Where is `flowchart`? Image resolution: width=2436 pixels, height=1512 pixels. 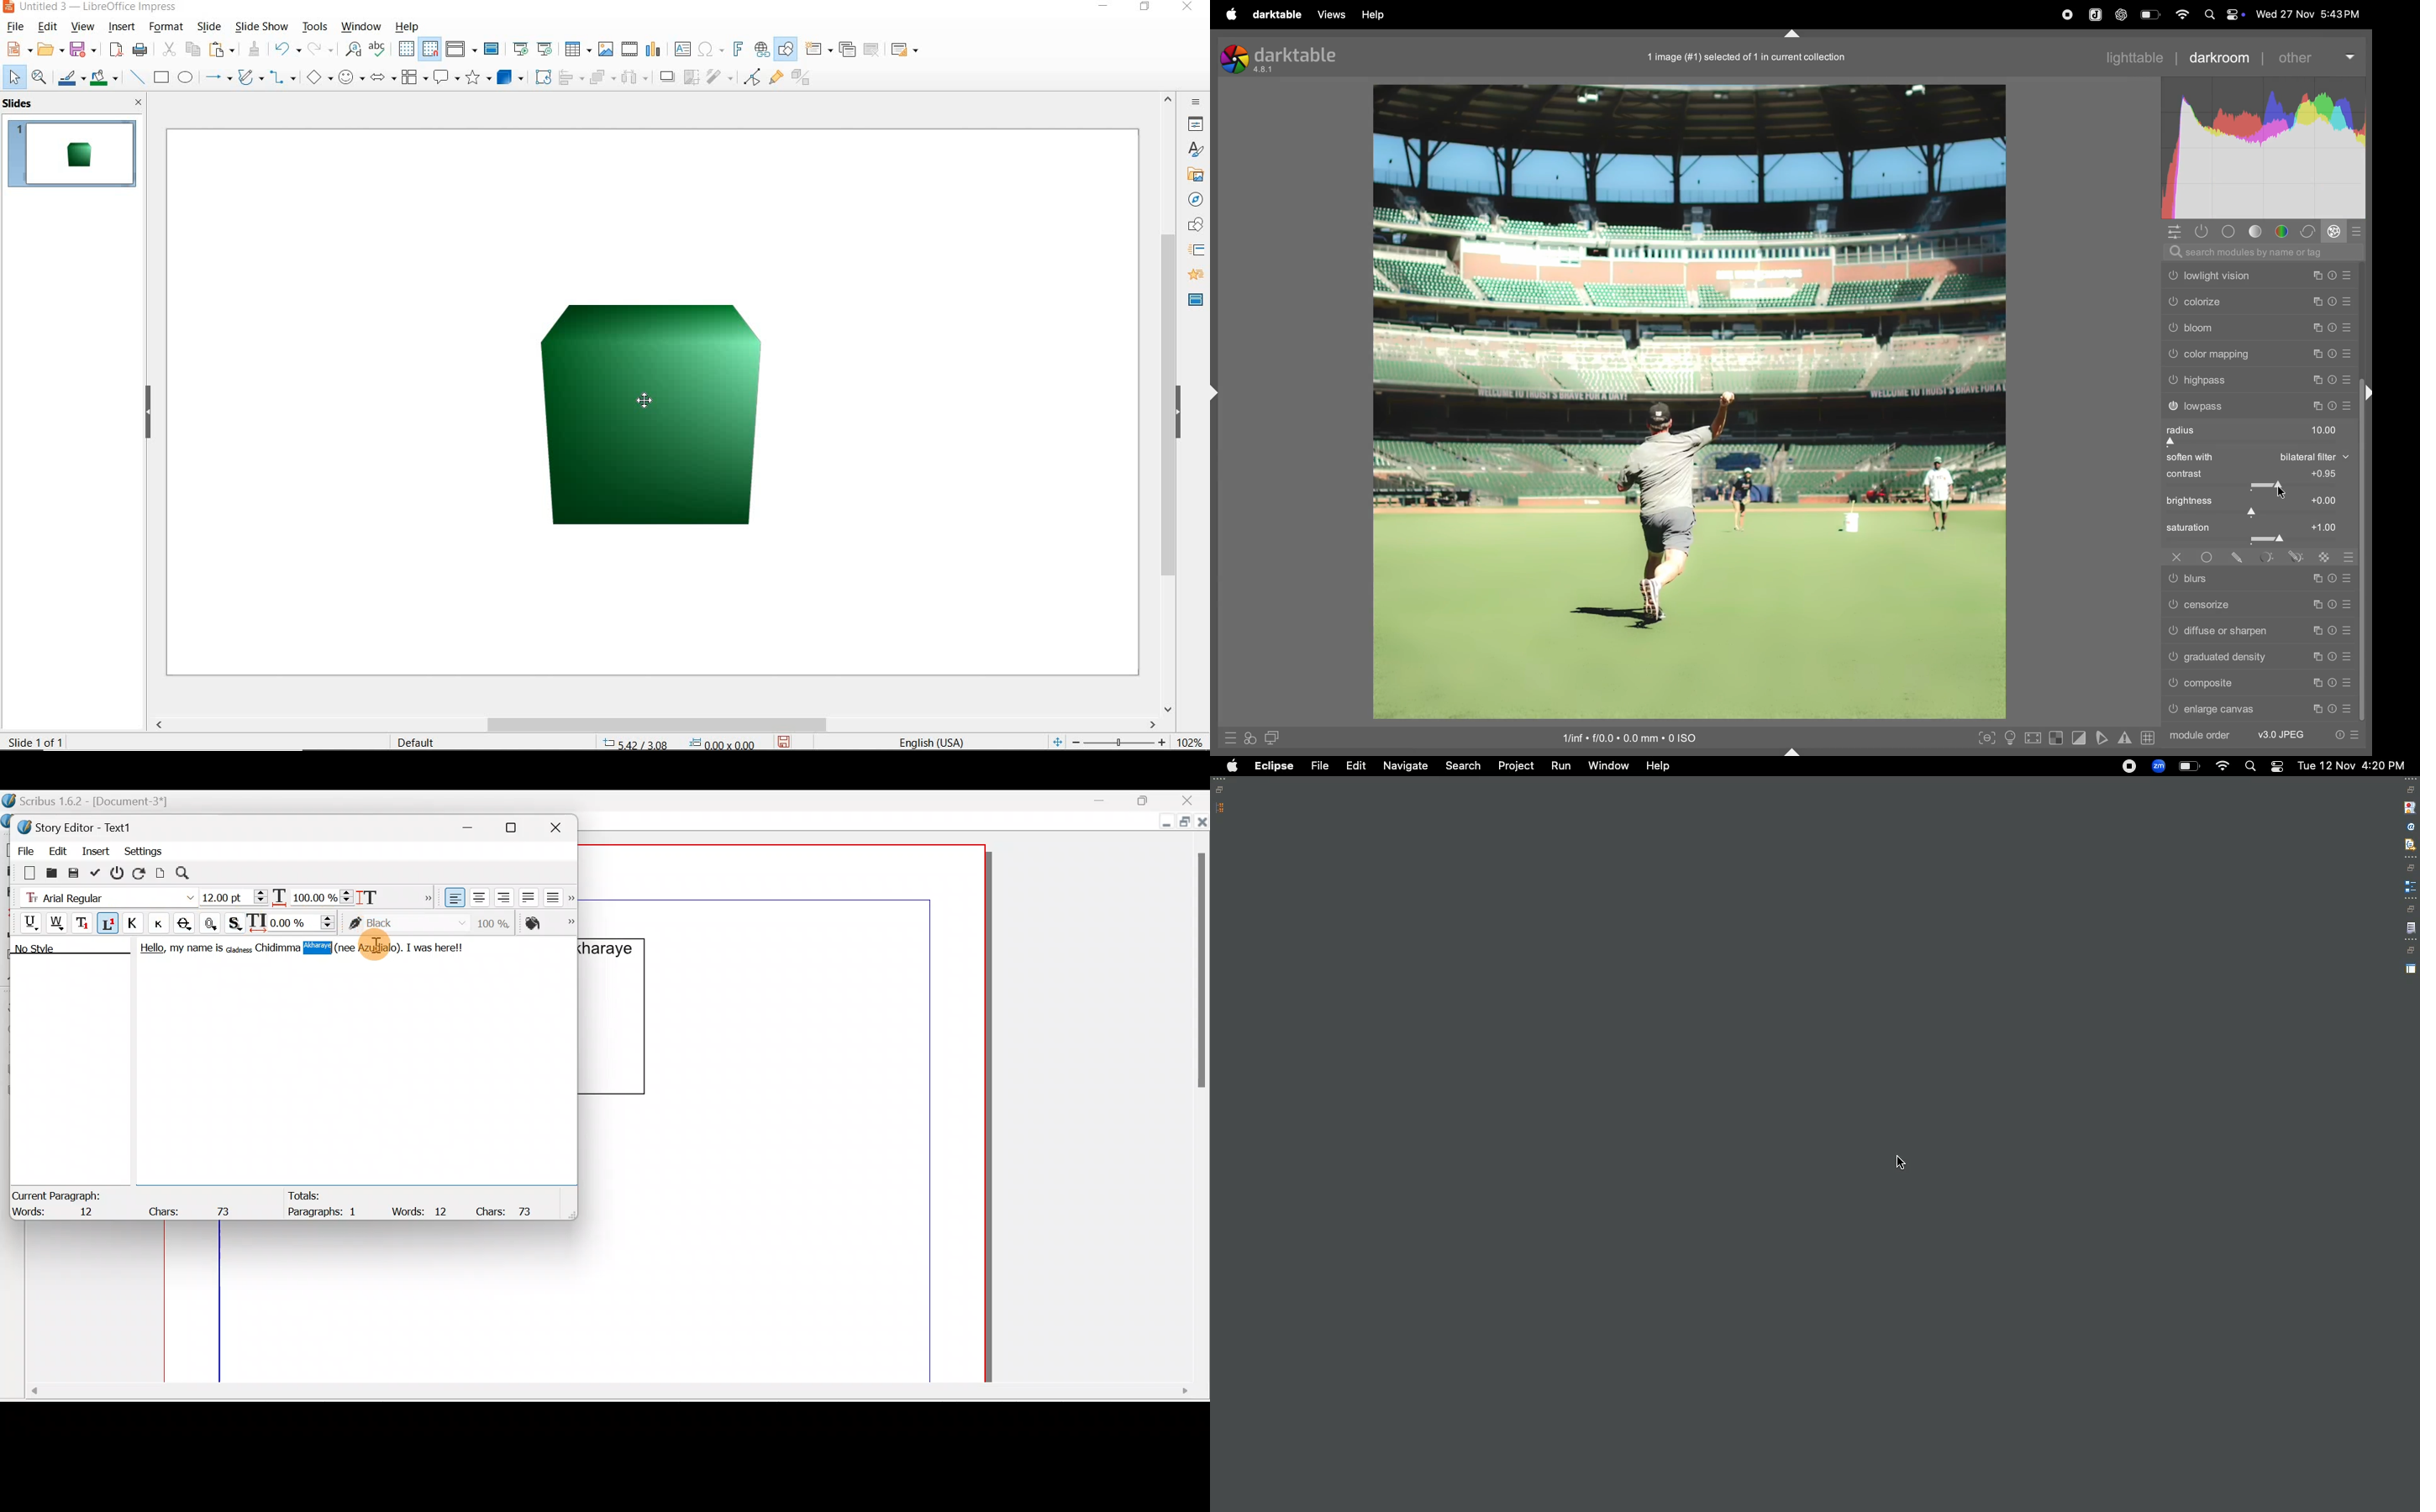
flowchart is located at coordinates (414, 77).